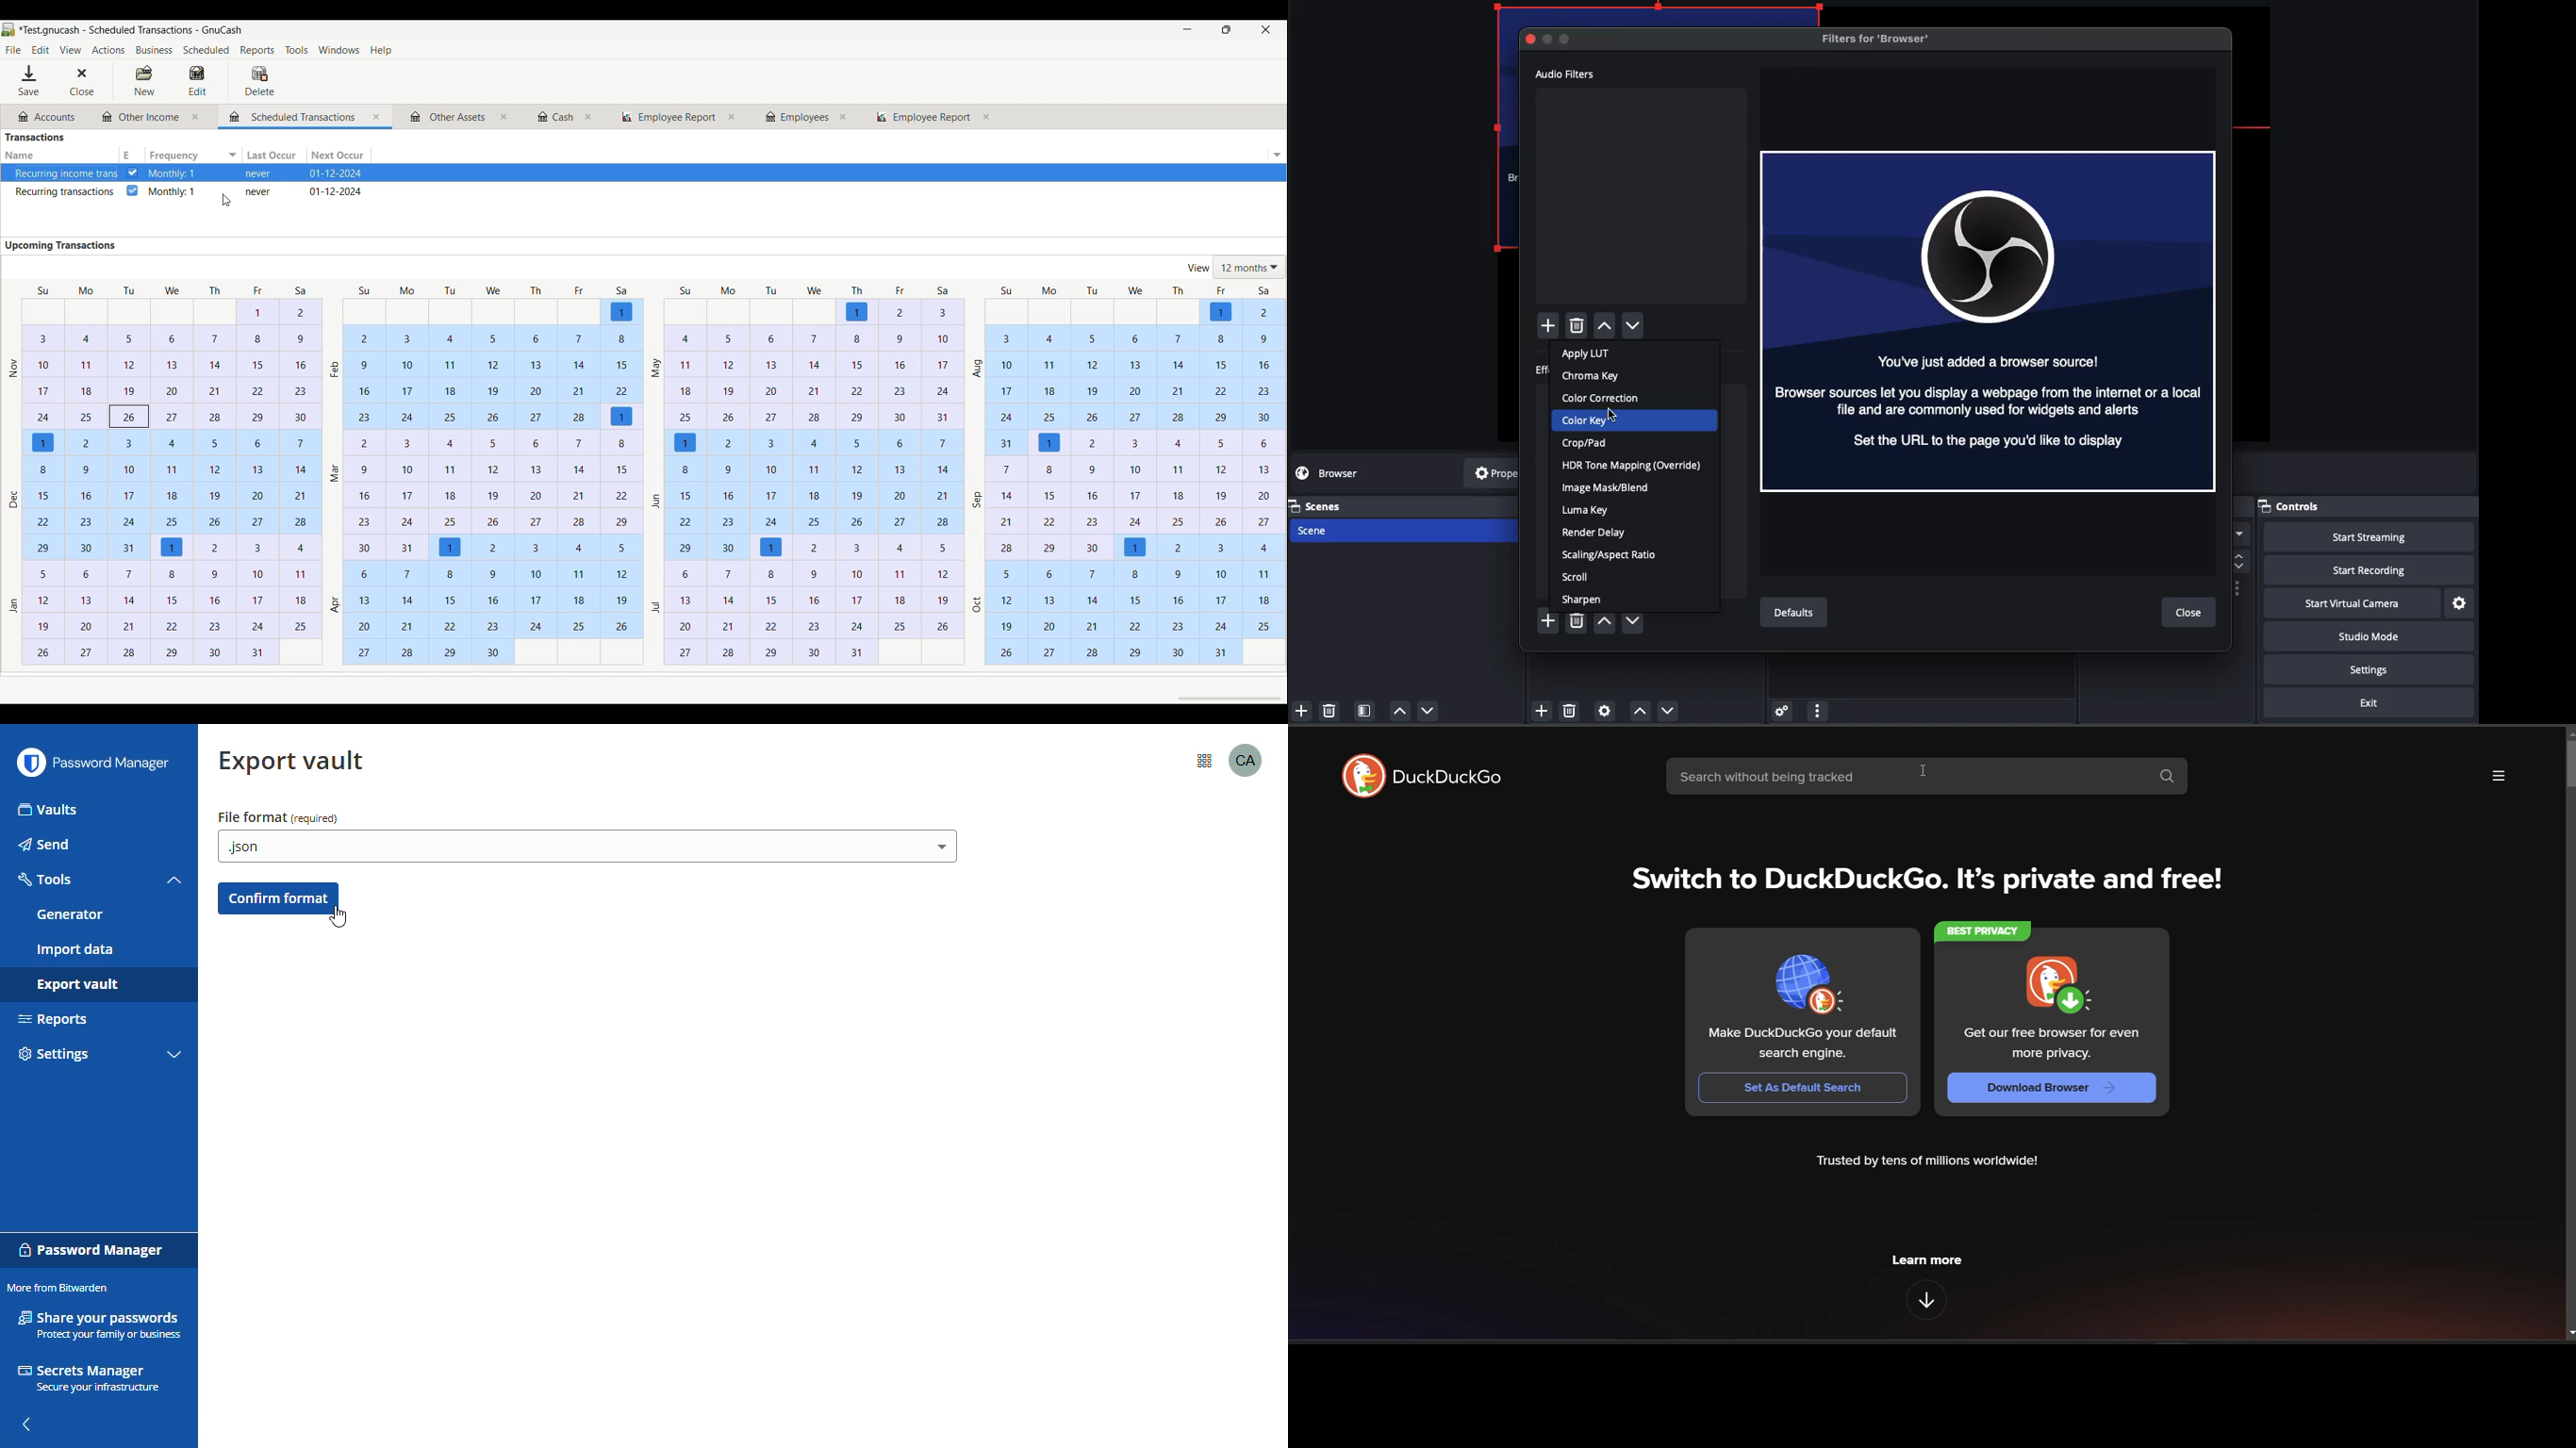  Describe the element at coordinates (1566, 74) in the screenshot. I see `Audio filters` at that location.